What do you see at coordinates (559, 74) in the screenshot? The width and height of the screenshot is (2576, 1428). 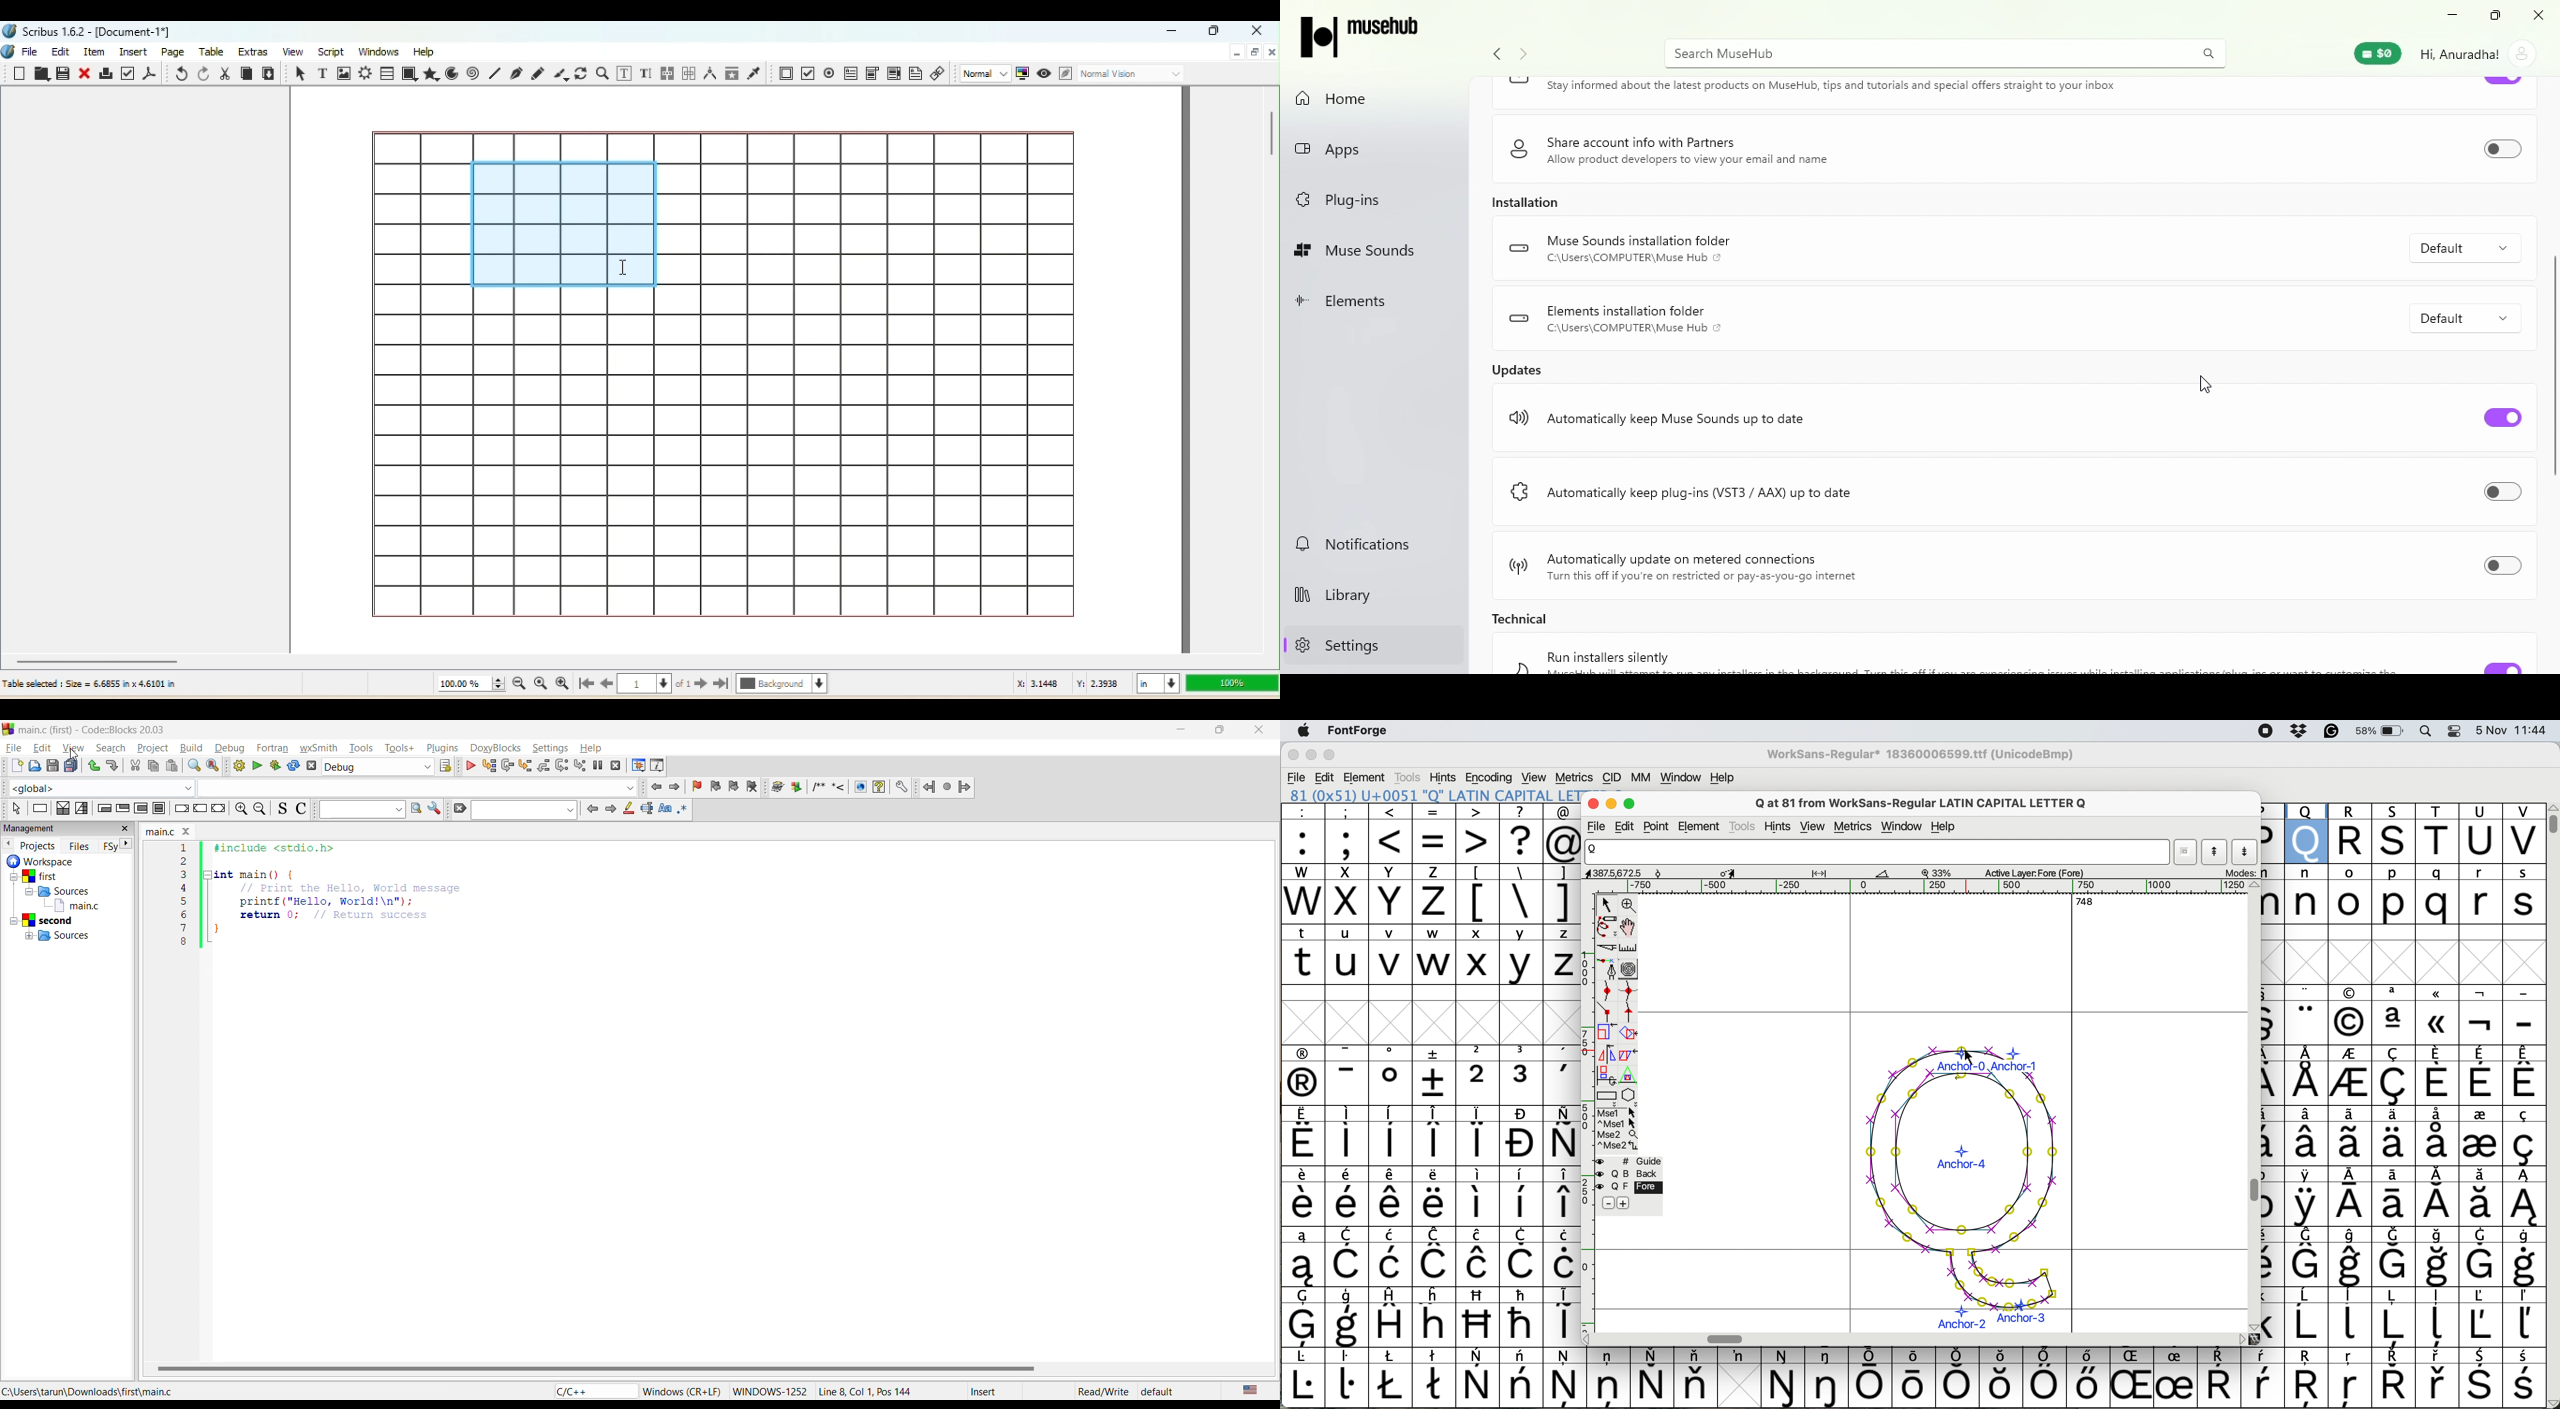 I see `Calligraphic line` at bounding box center [559, 74].